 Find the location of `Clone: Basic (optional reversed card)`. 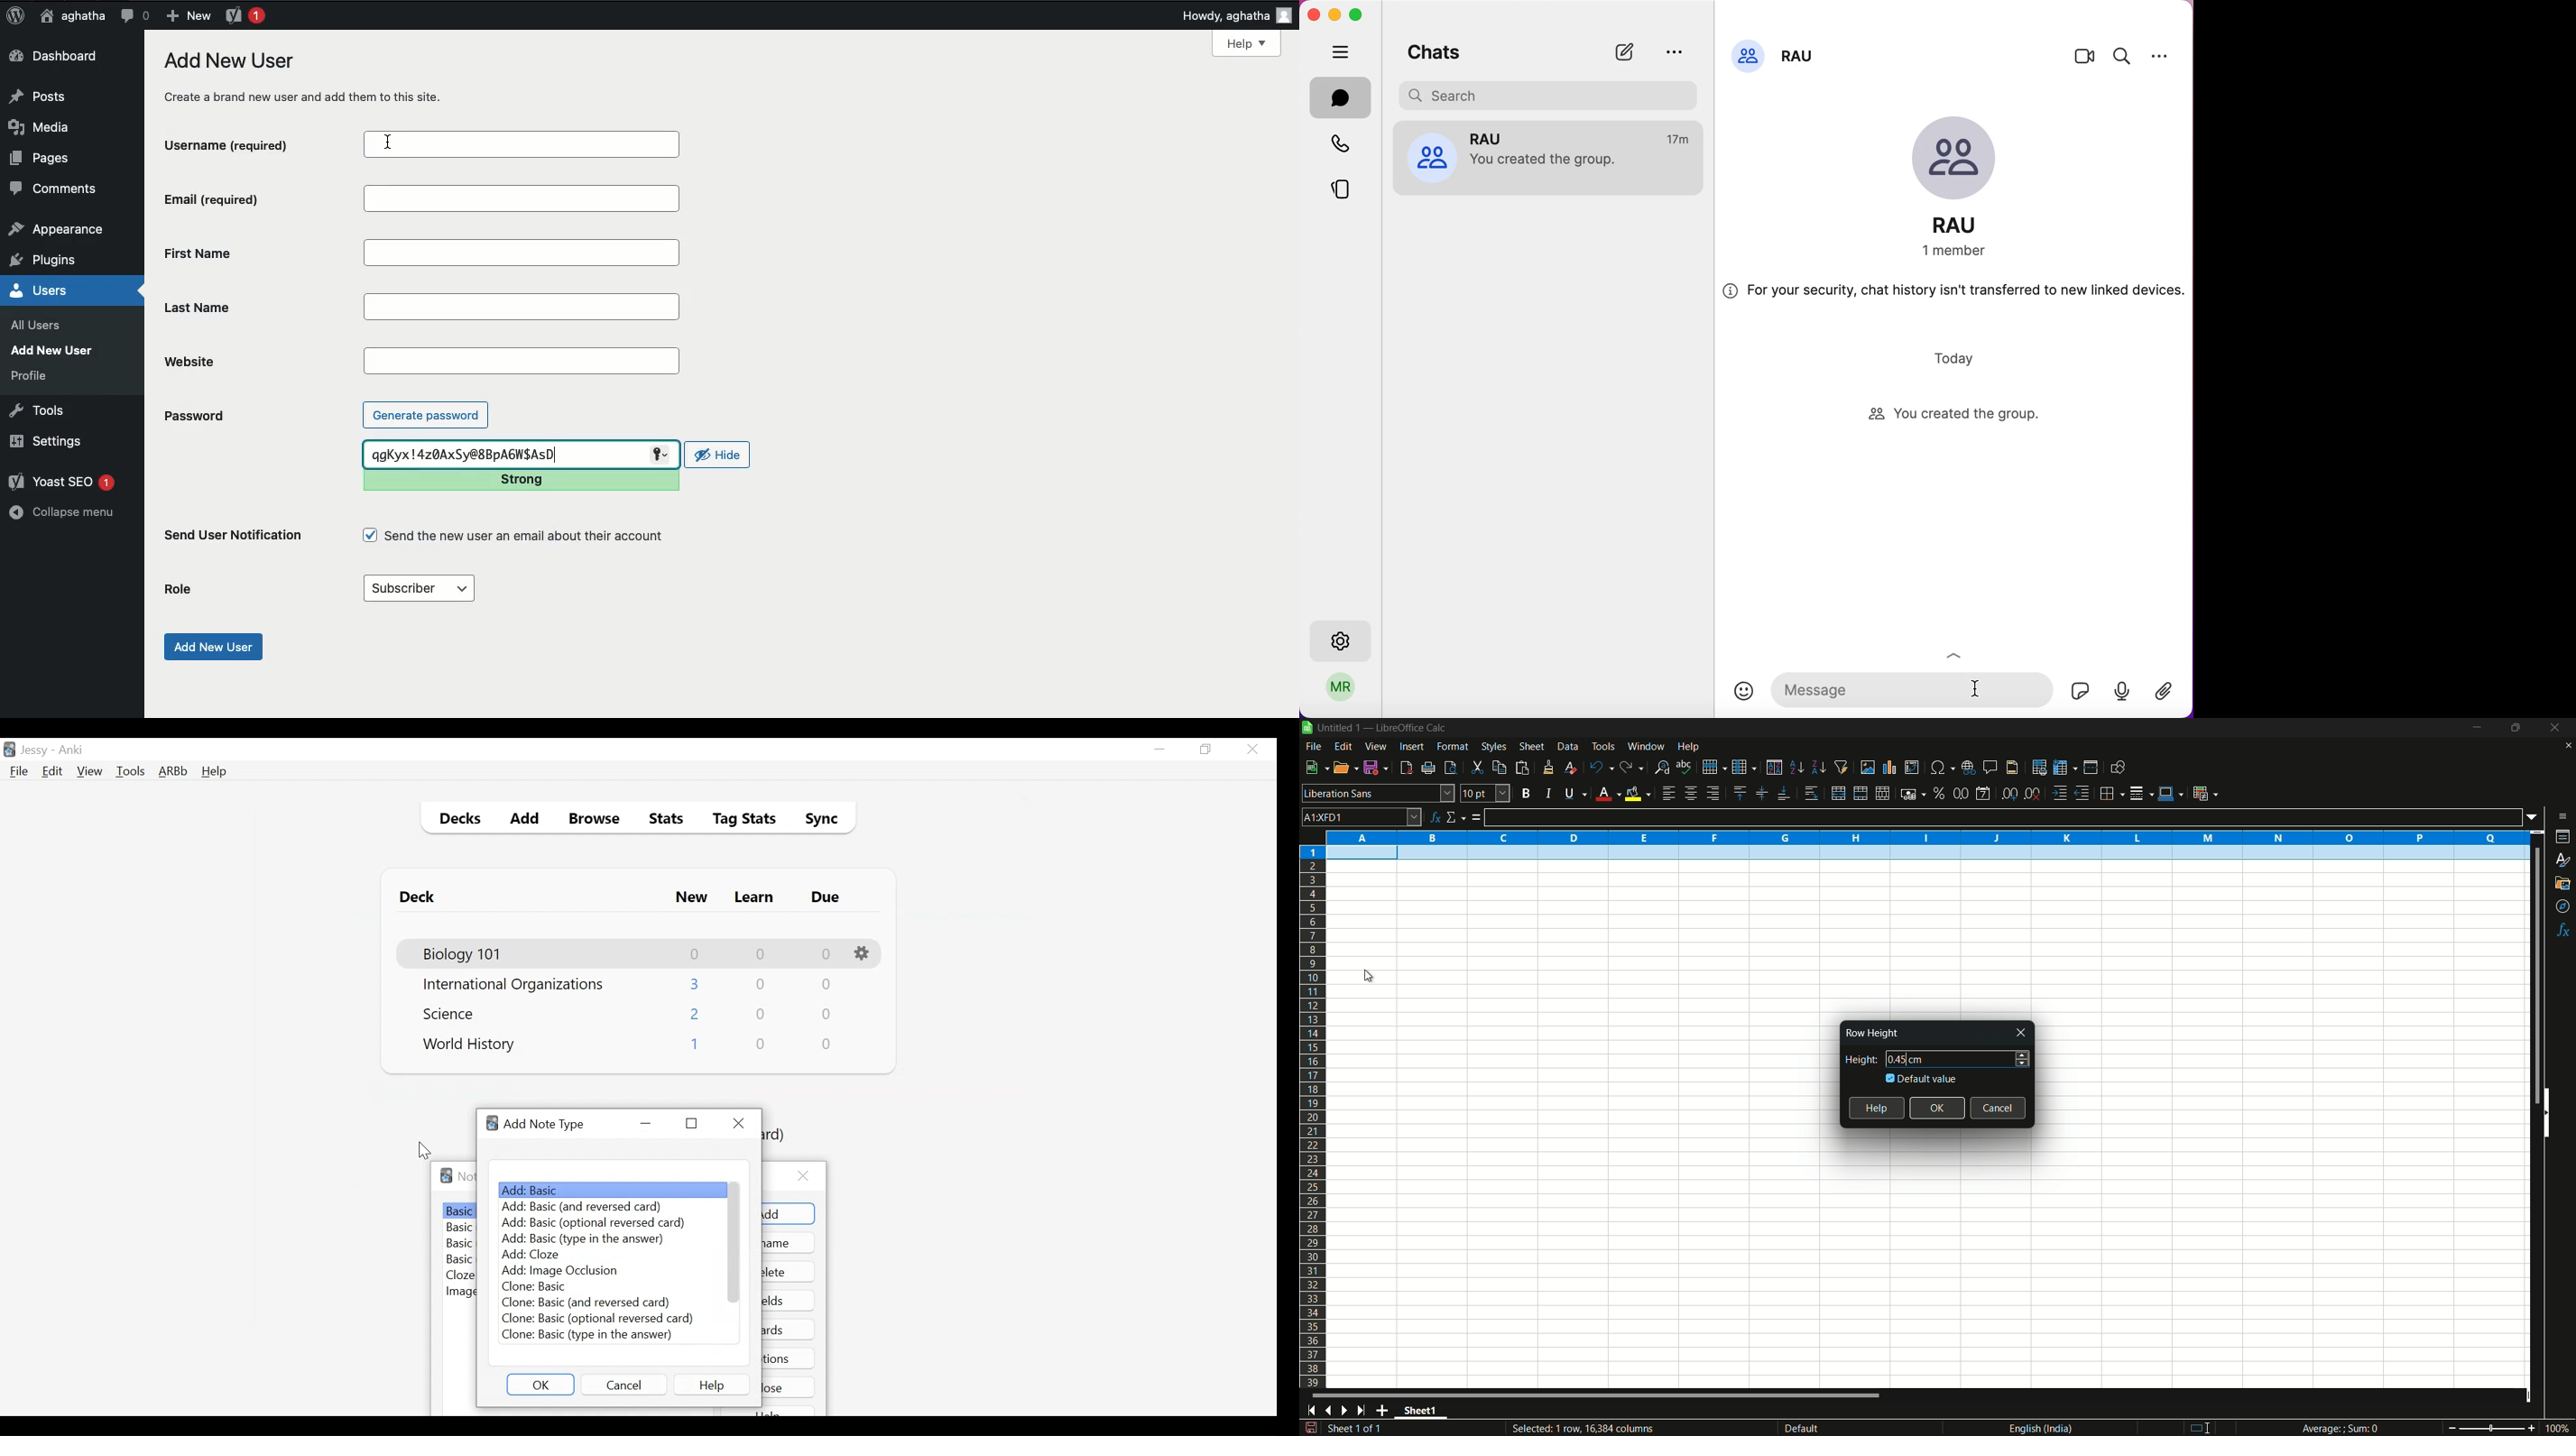

Clone: Basic (optional reversed card) is located at coordinates (598, 1319).